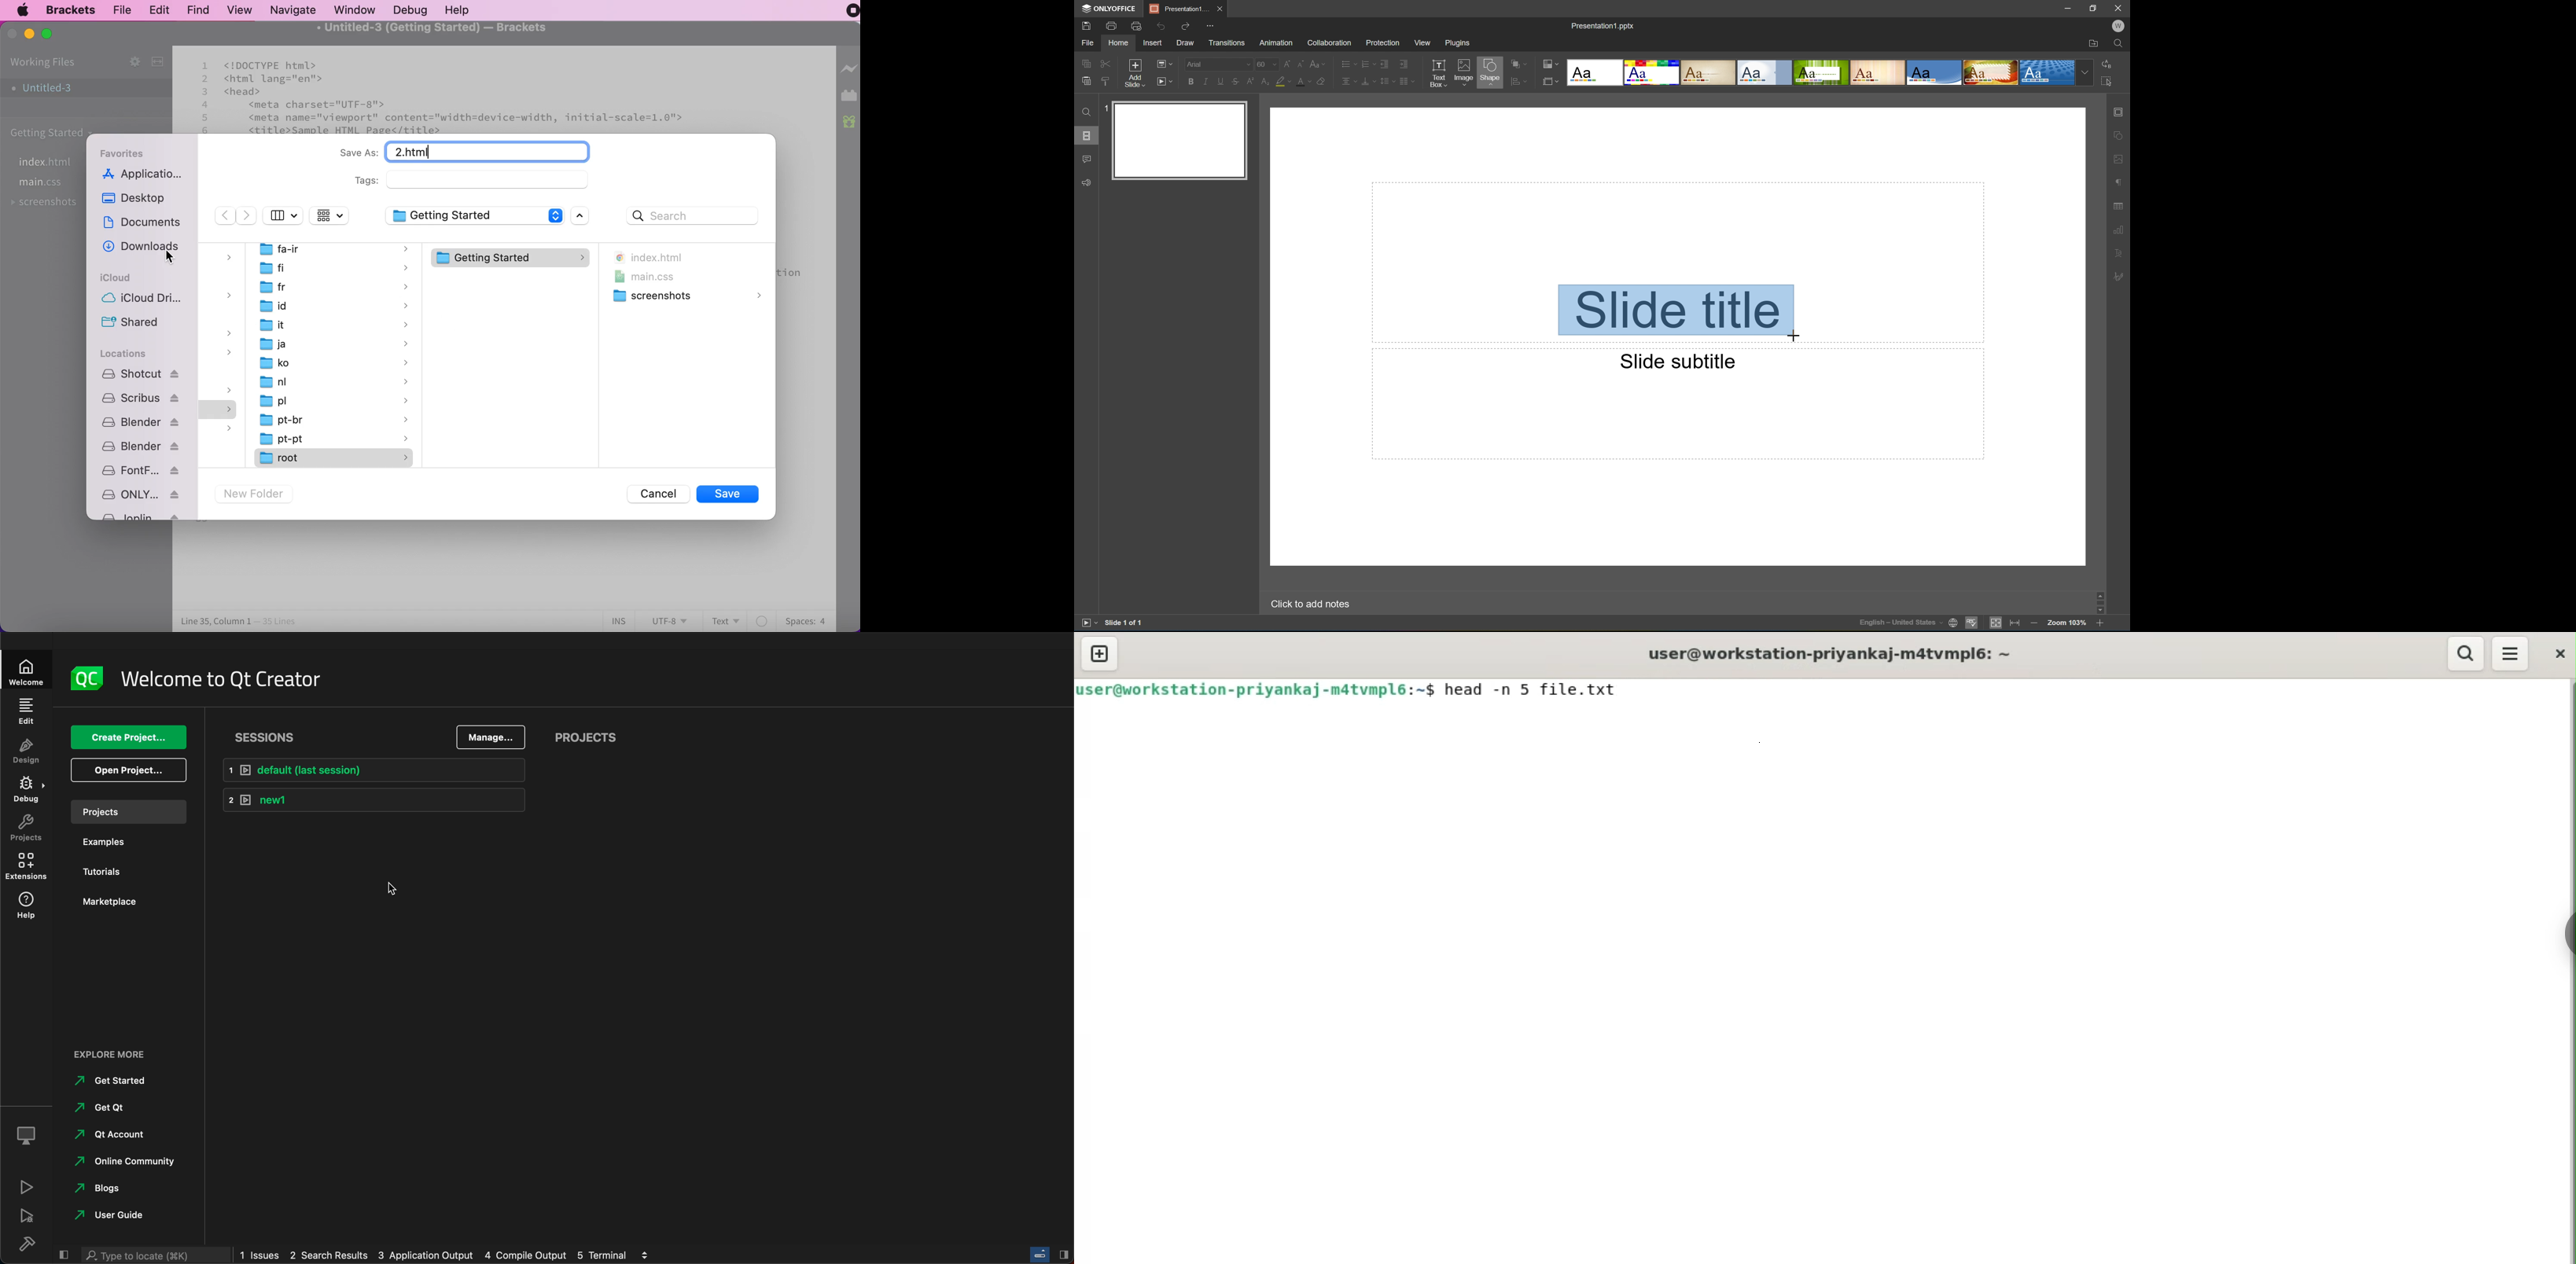 This screenshot has width=2576, height=1288. I want to click on Scroll Bar, so click(2098, 604).